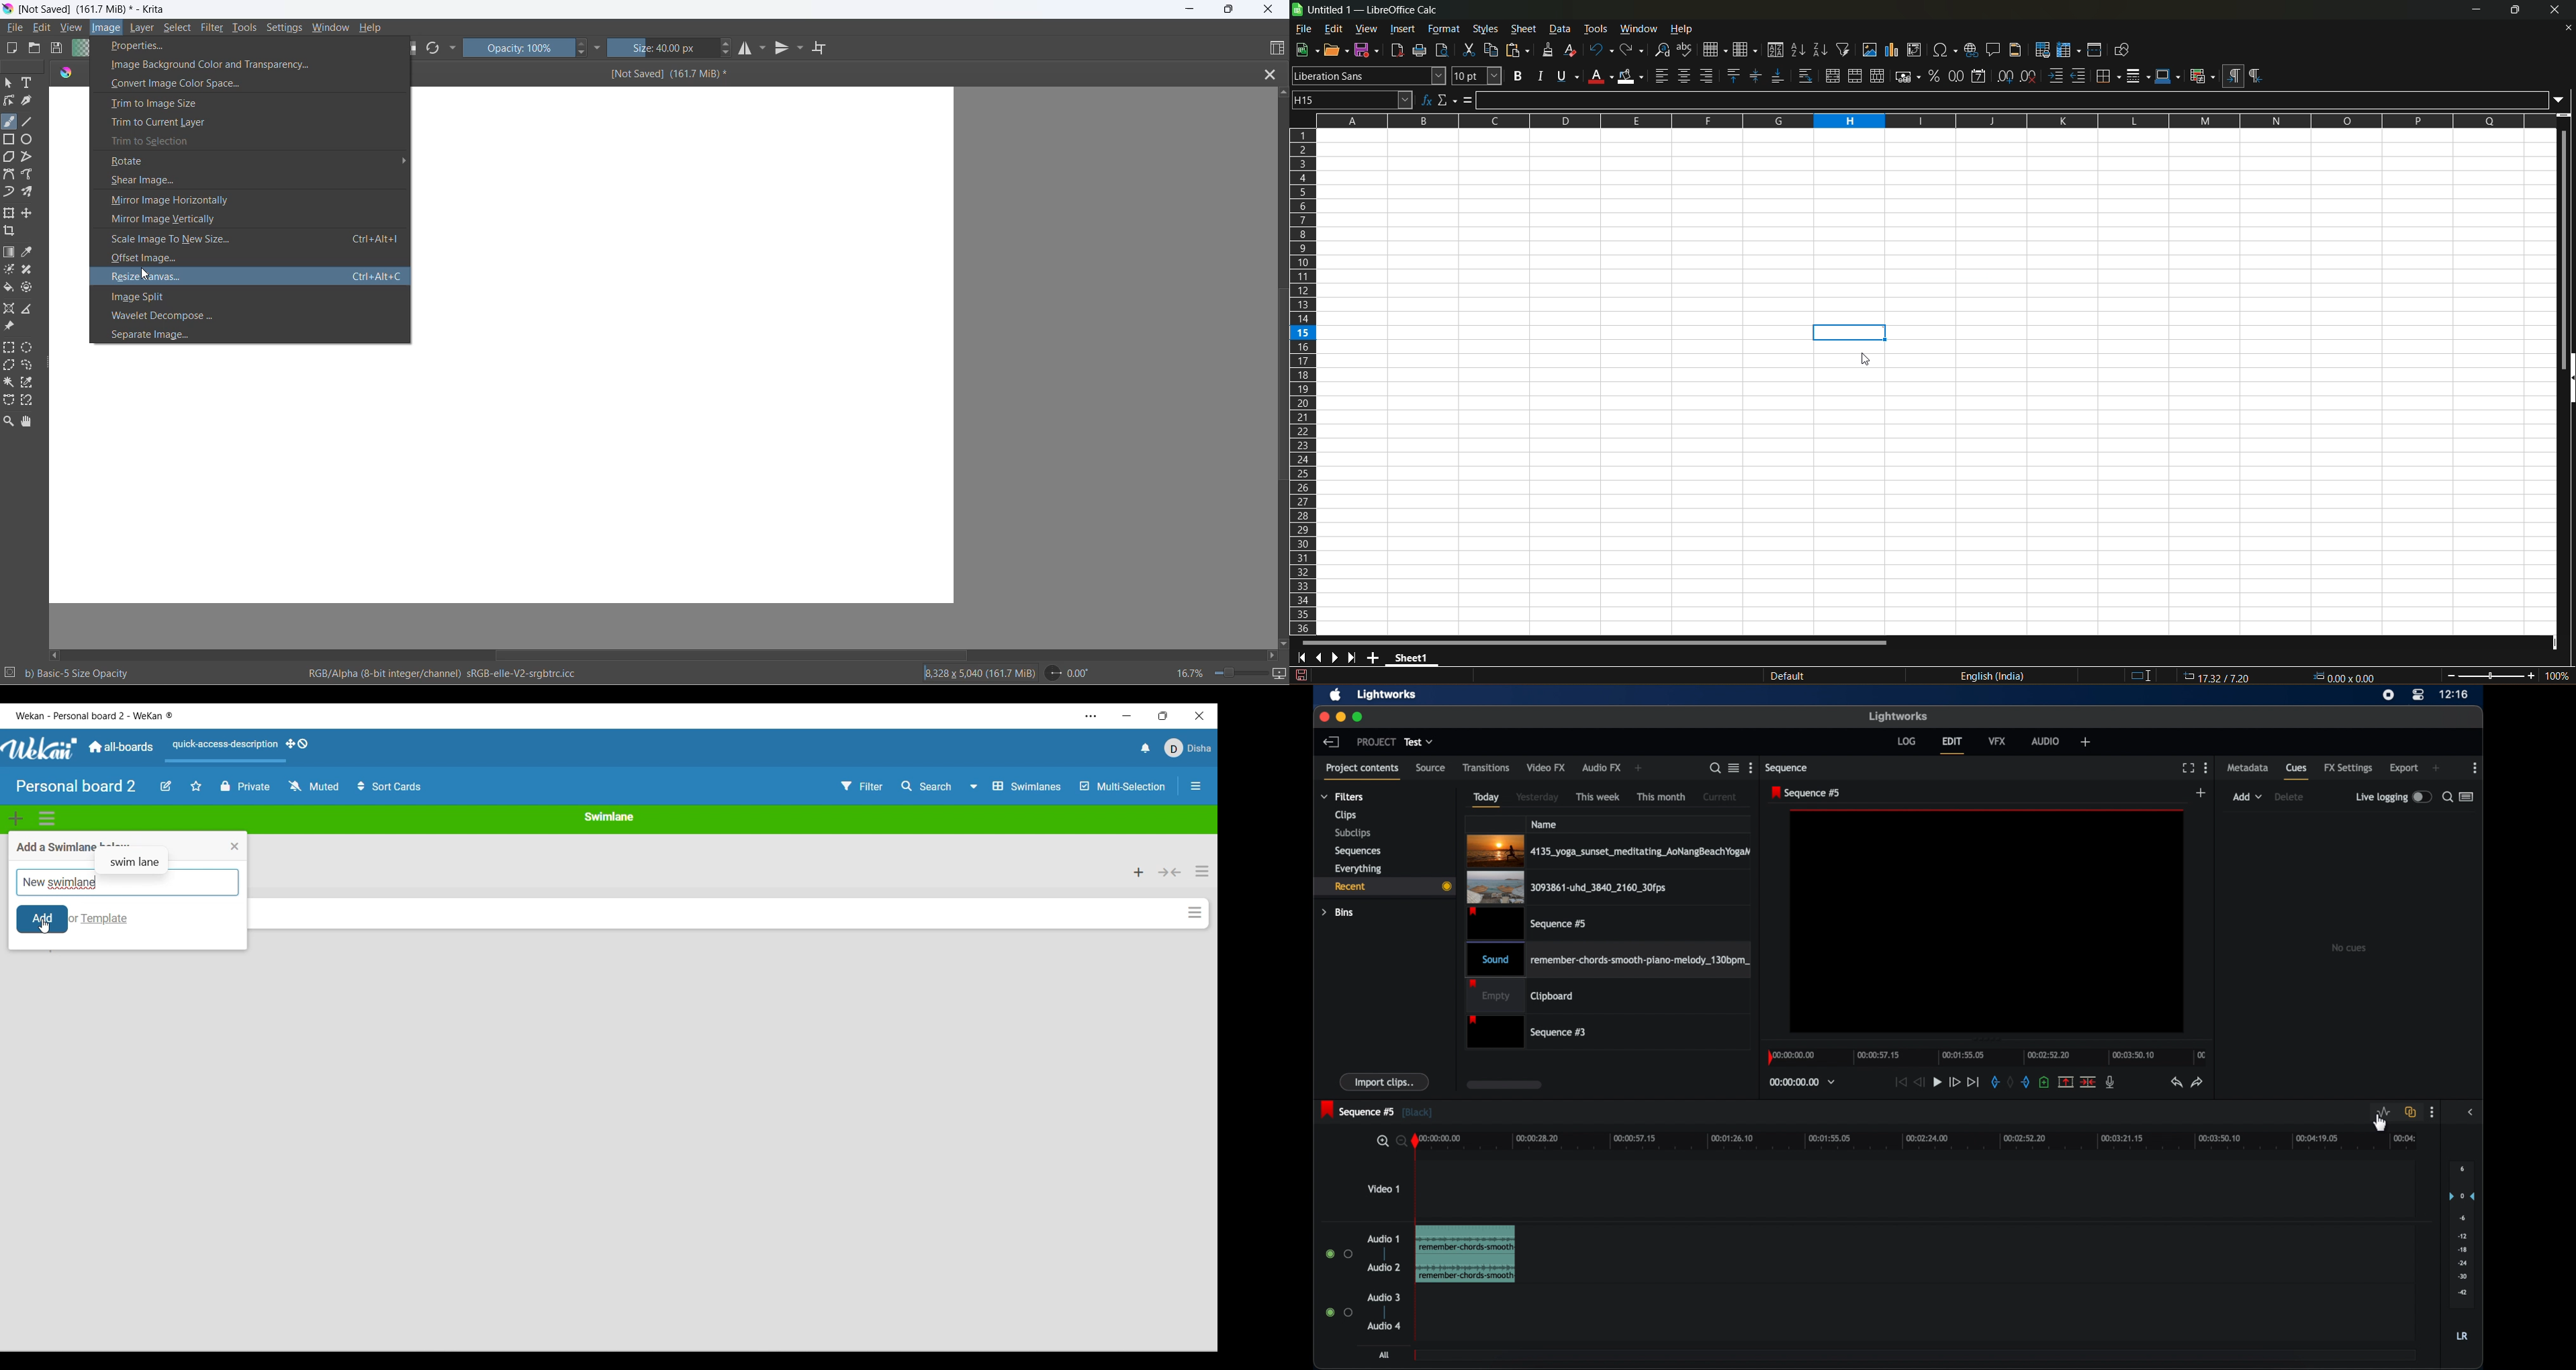 This screenshot has height=1372, width=2576. What do you see at coordinates (1353, 99) in the screenshot?
I see `name box` at bounding box center [1353, 99].